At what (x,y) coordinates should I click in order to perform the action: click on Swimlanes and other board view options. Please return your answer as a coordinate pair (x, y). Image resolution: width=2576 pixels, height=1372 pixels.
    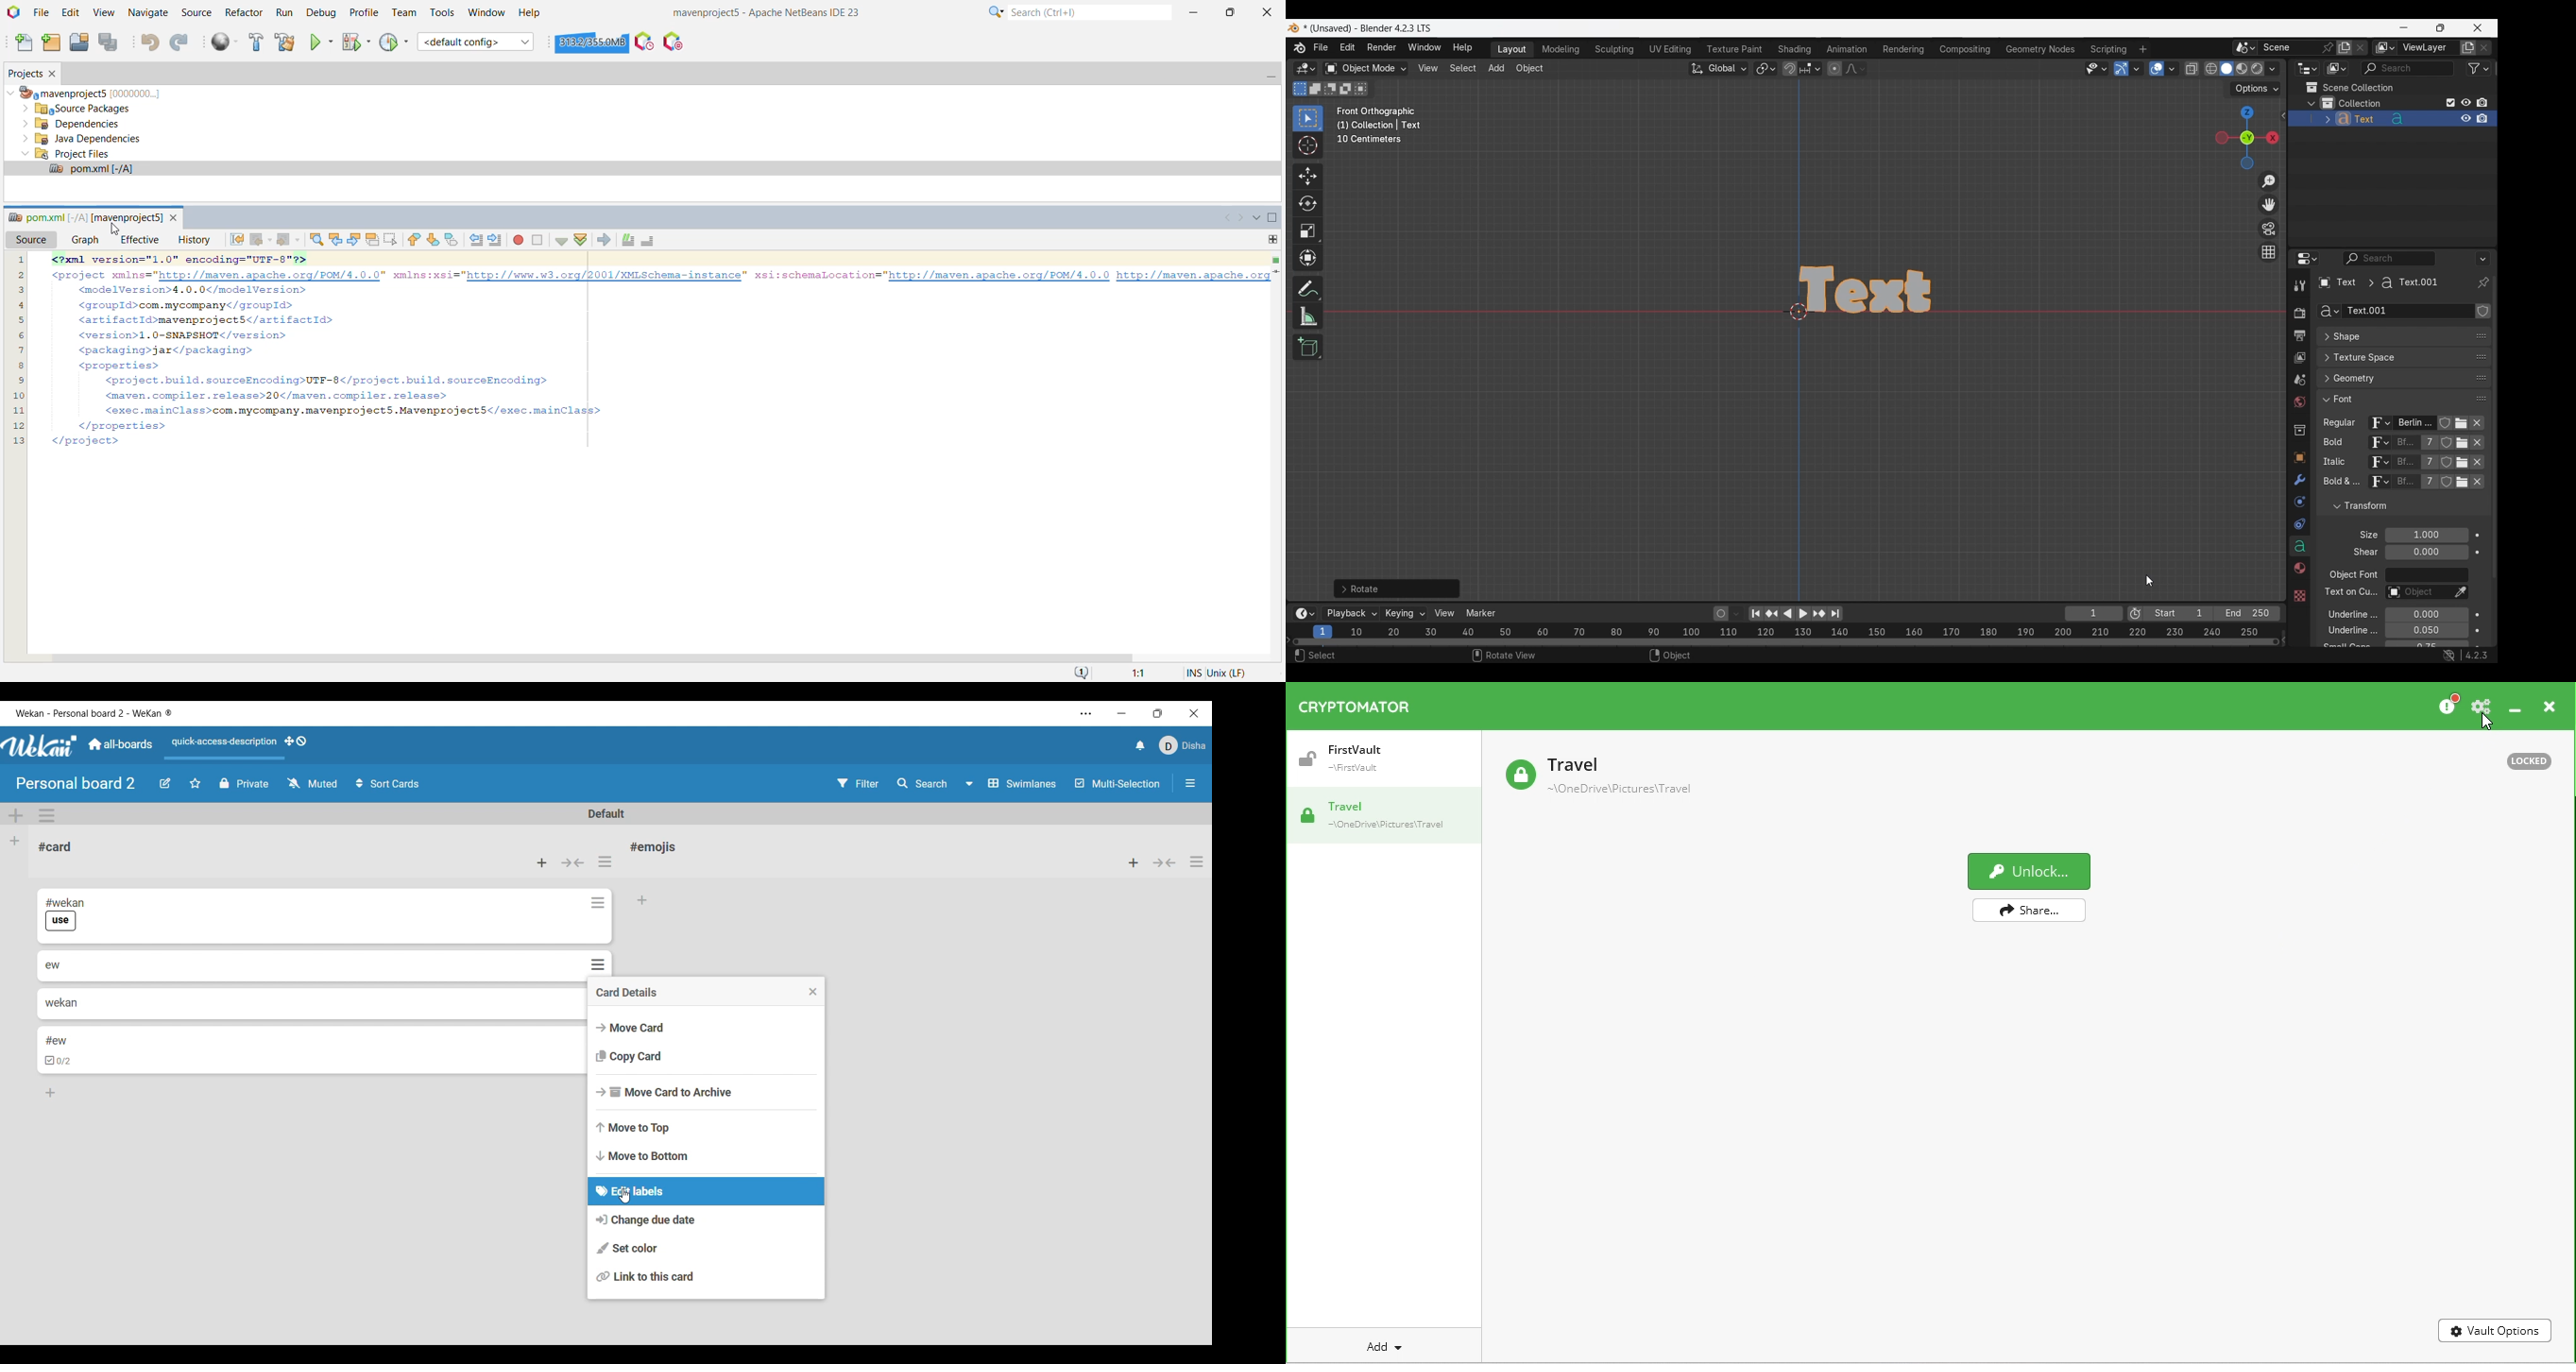
    Looking at the image, I should click on (1010, 783).